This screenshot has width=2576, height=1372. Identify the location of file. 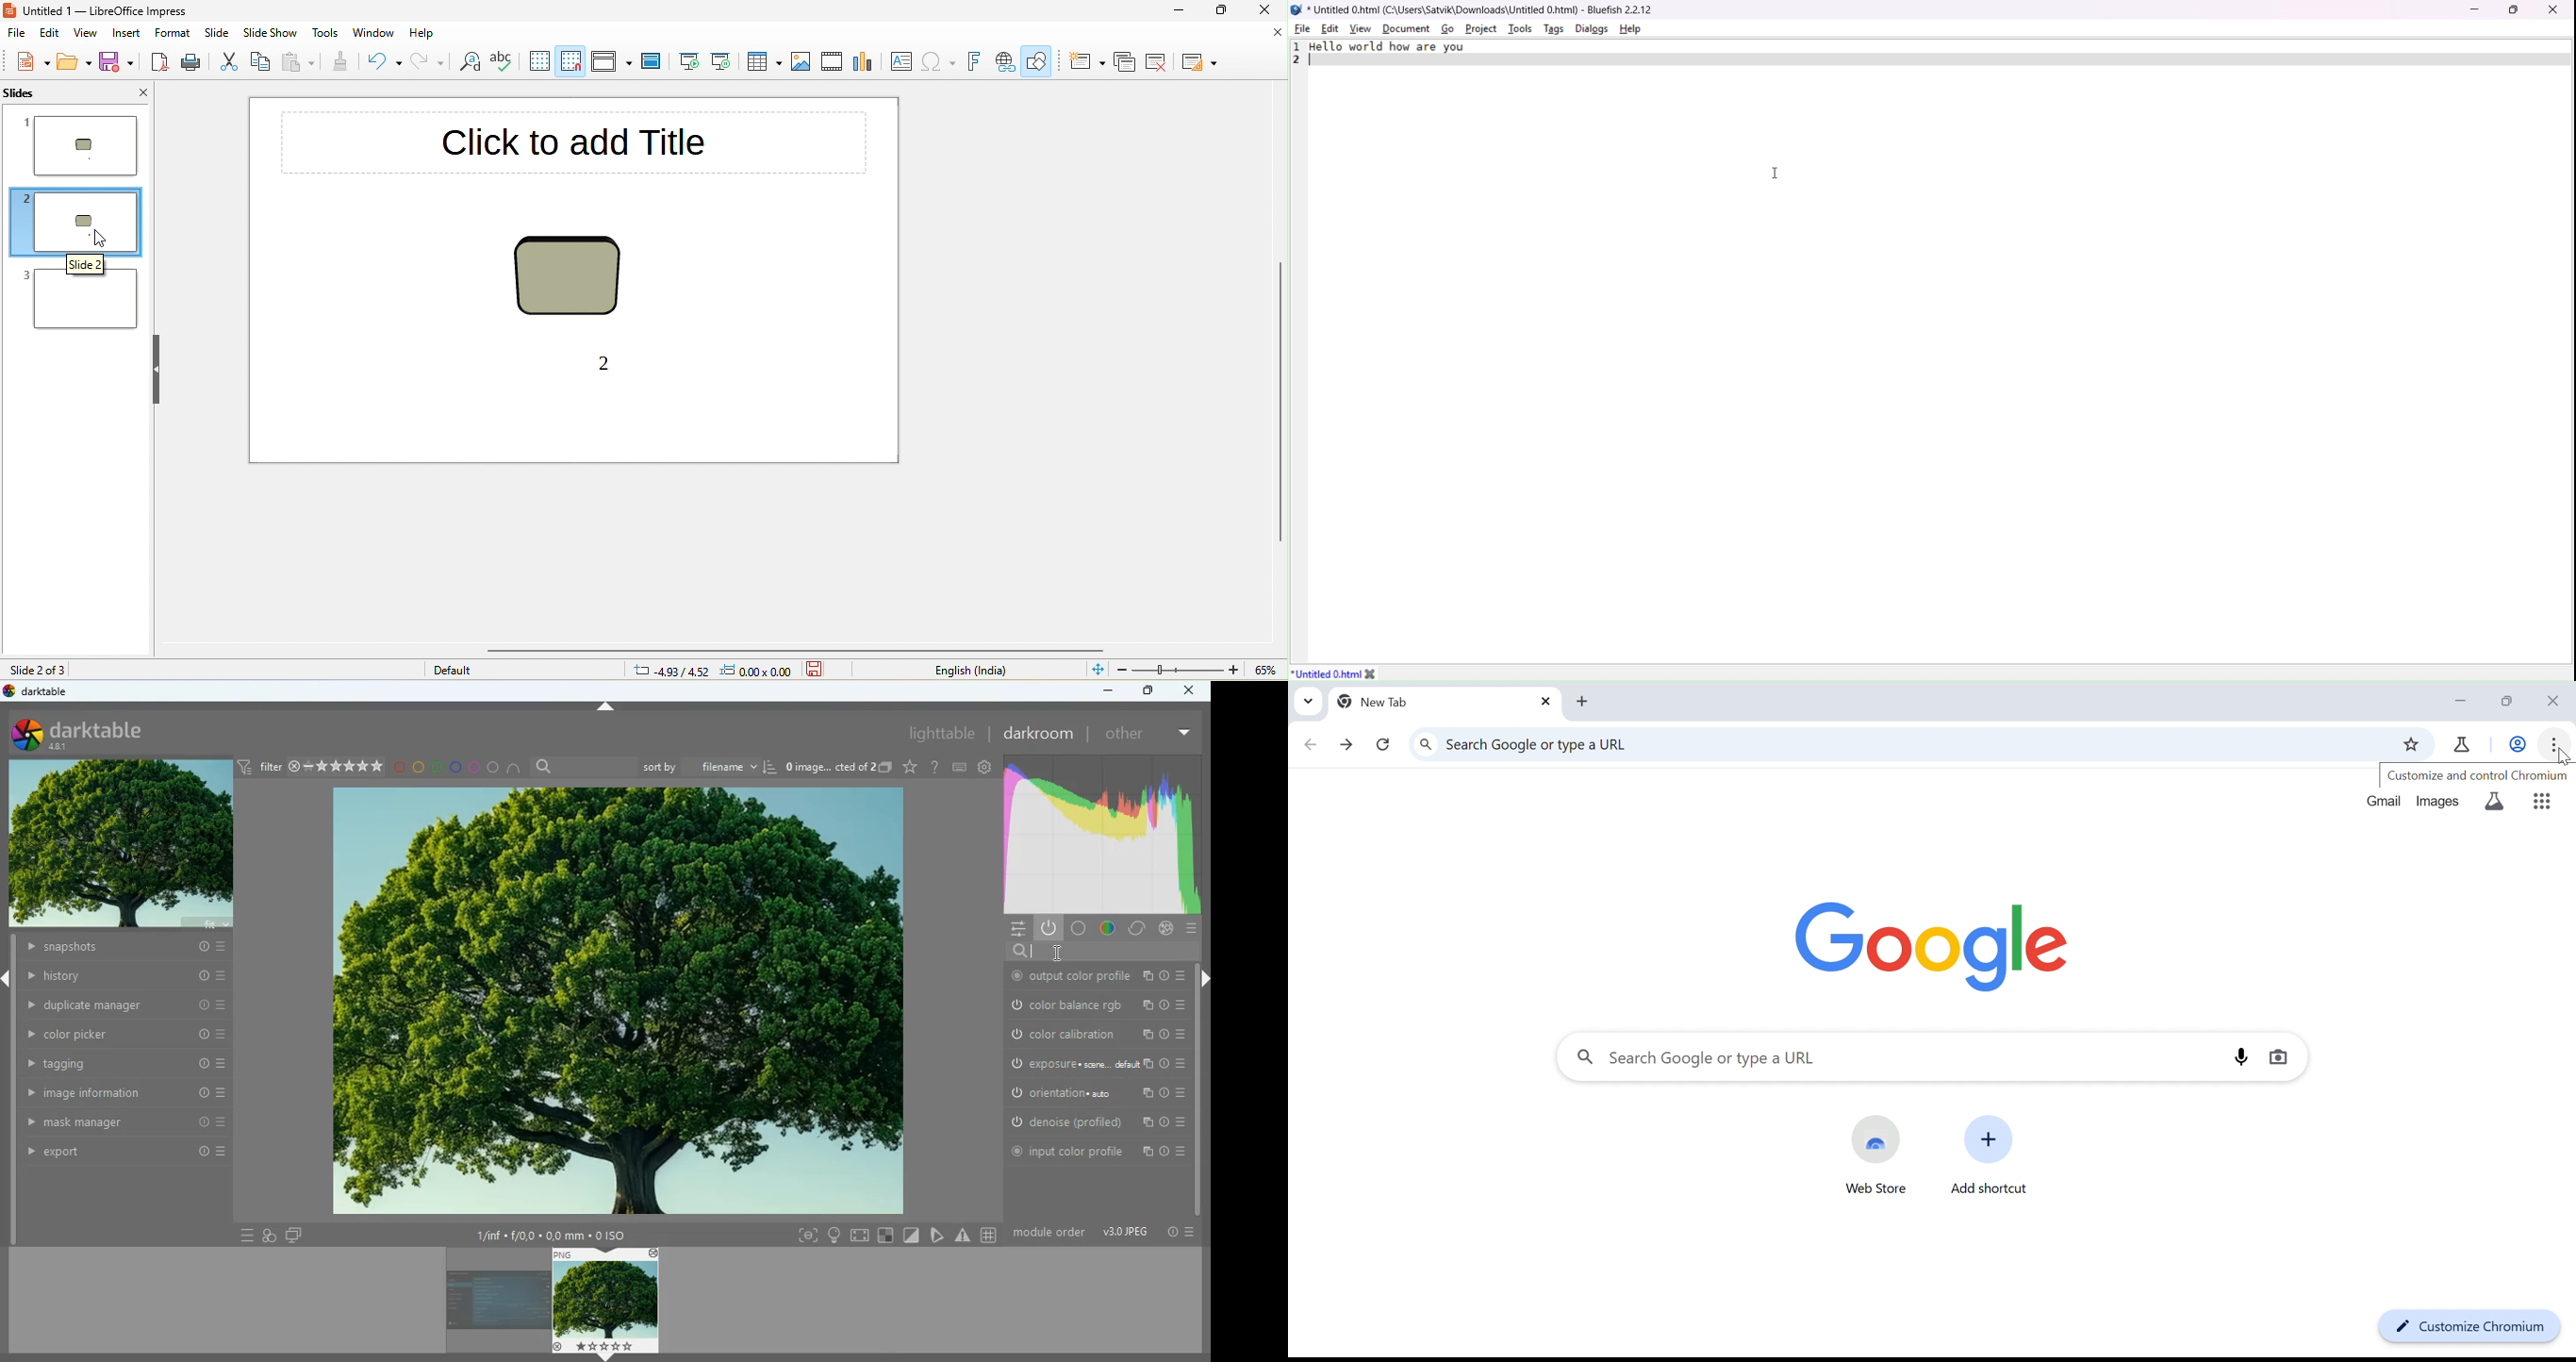
(1303, 29).